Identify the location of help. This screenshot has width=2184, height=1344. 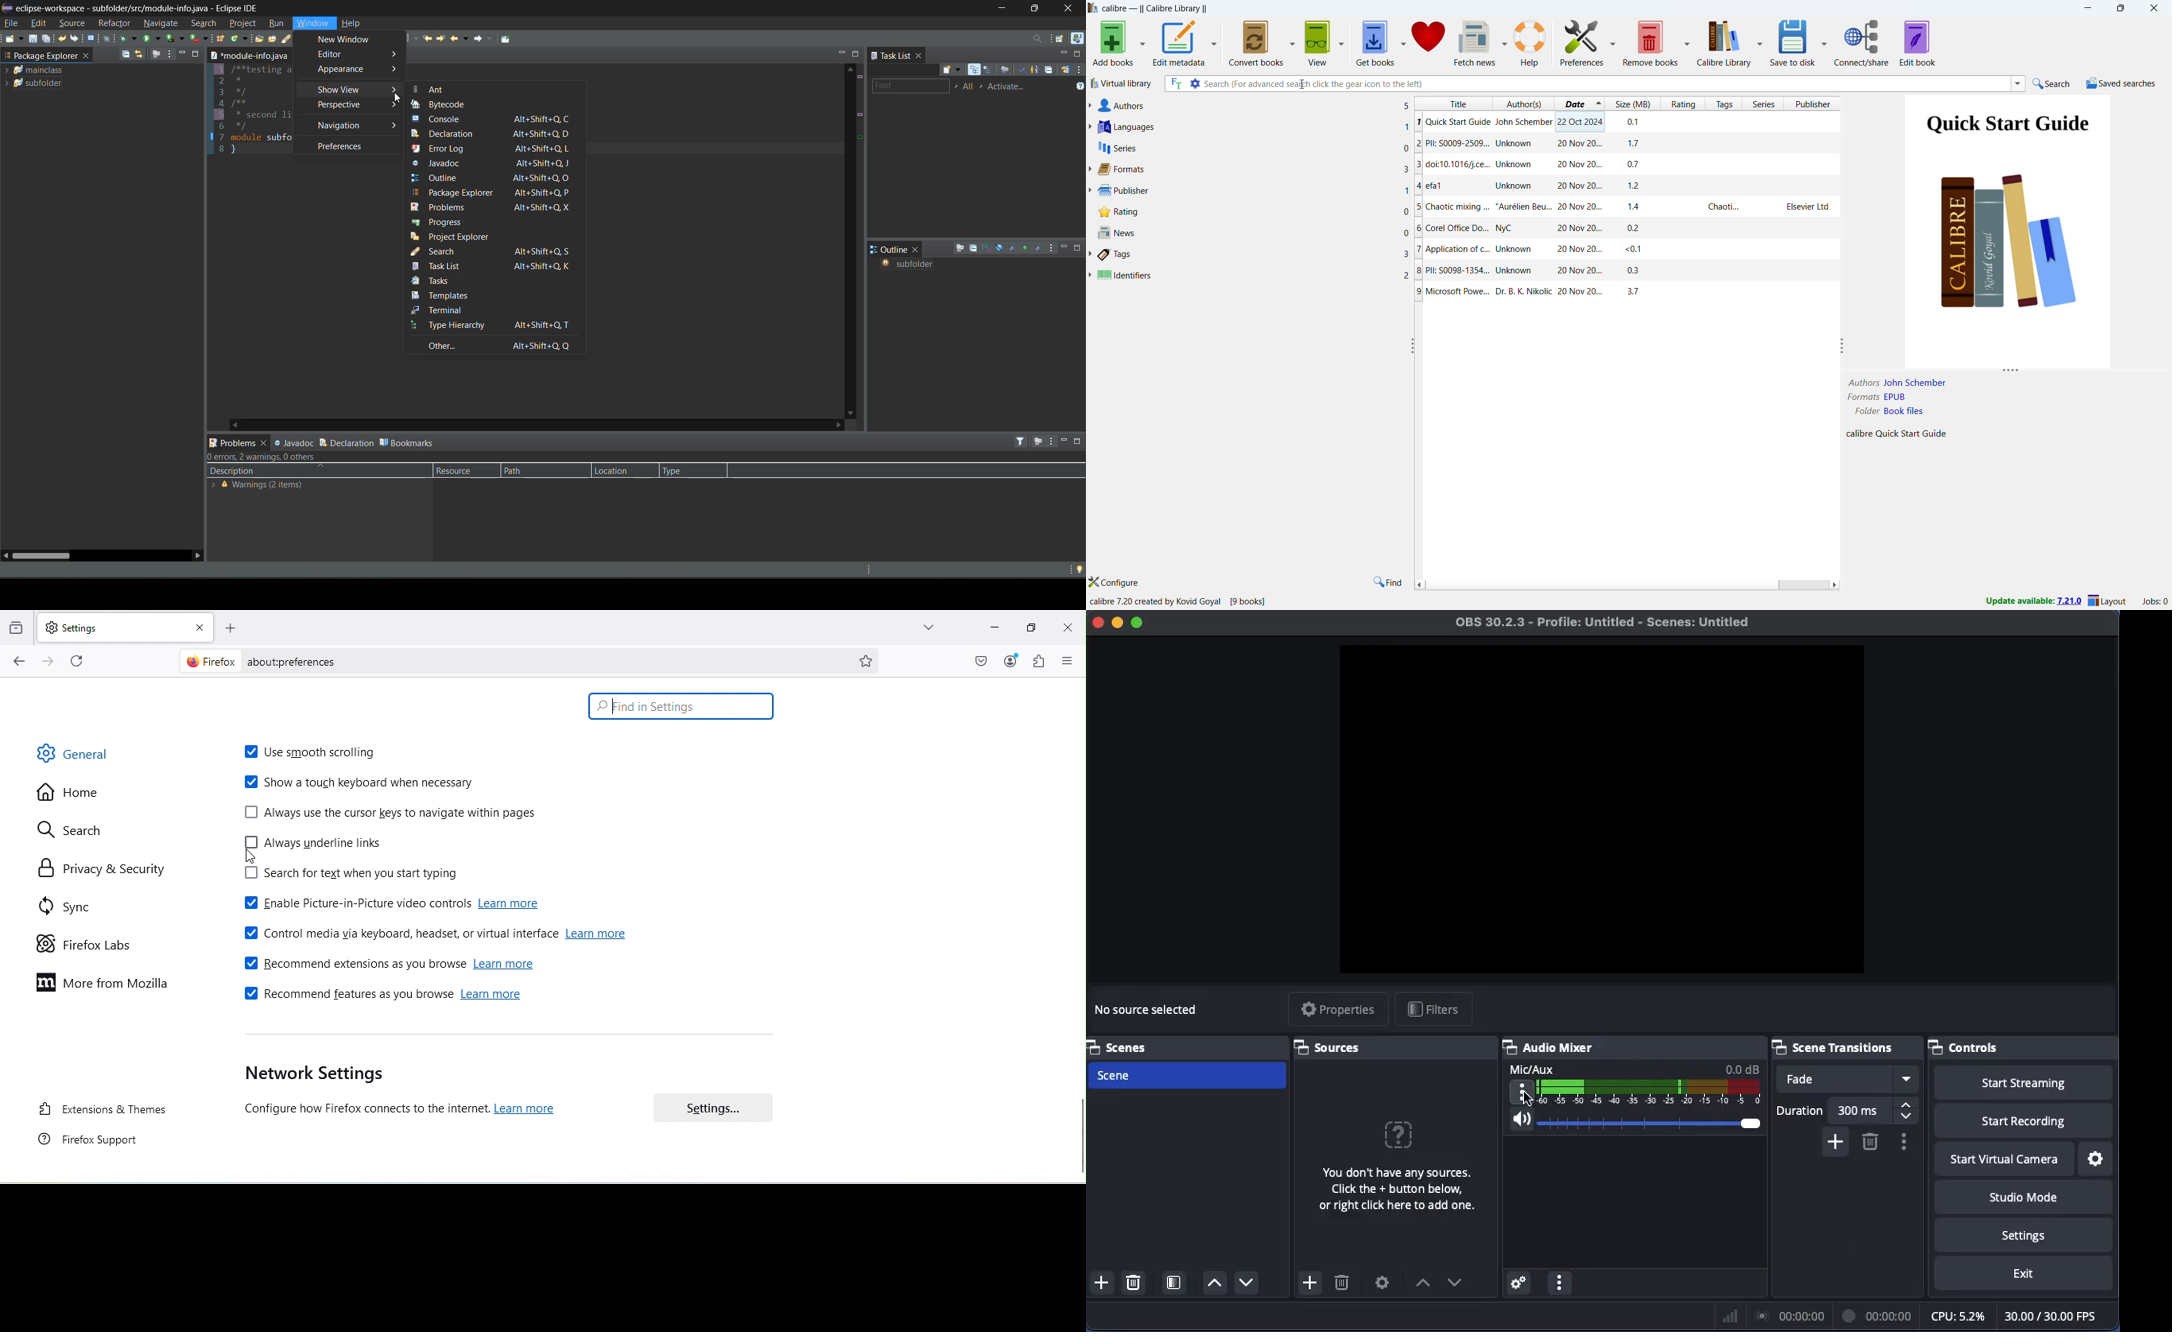
(1531, 42).